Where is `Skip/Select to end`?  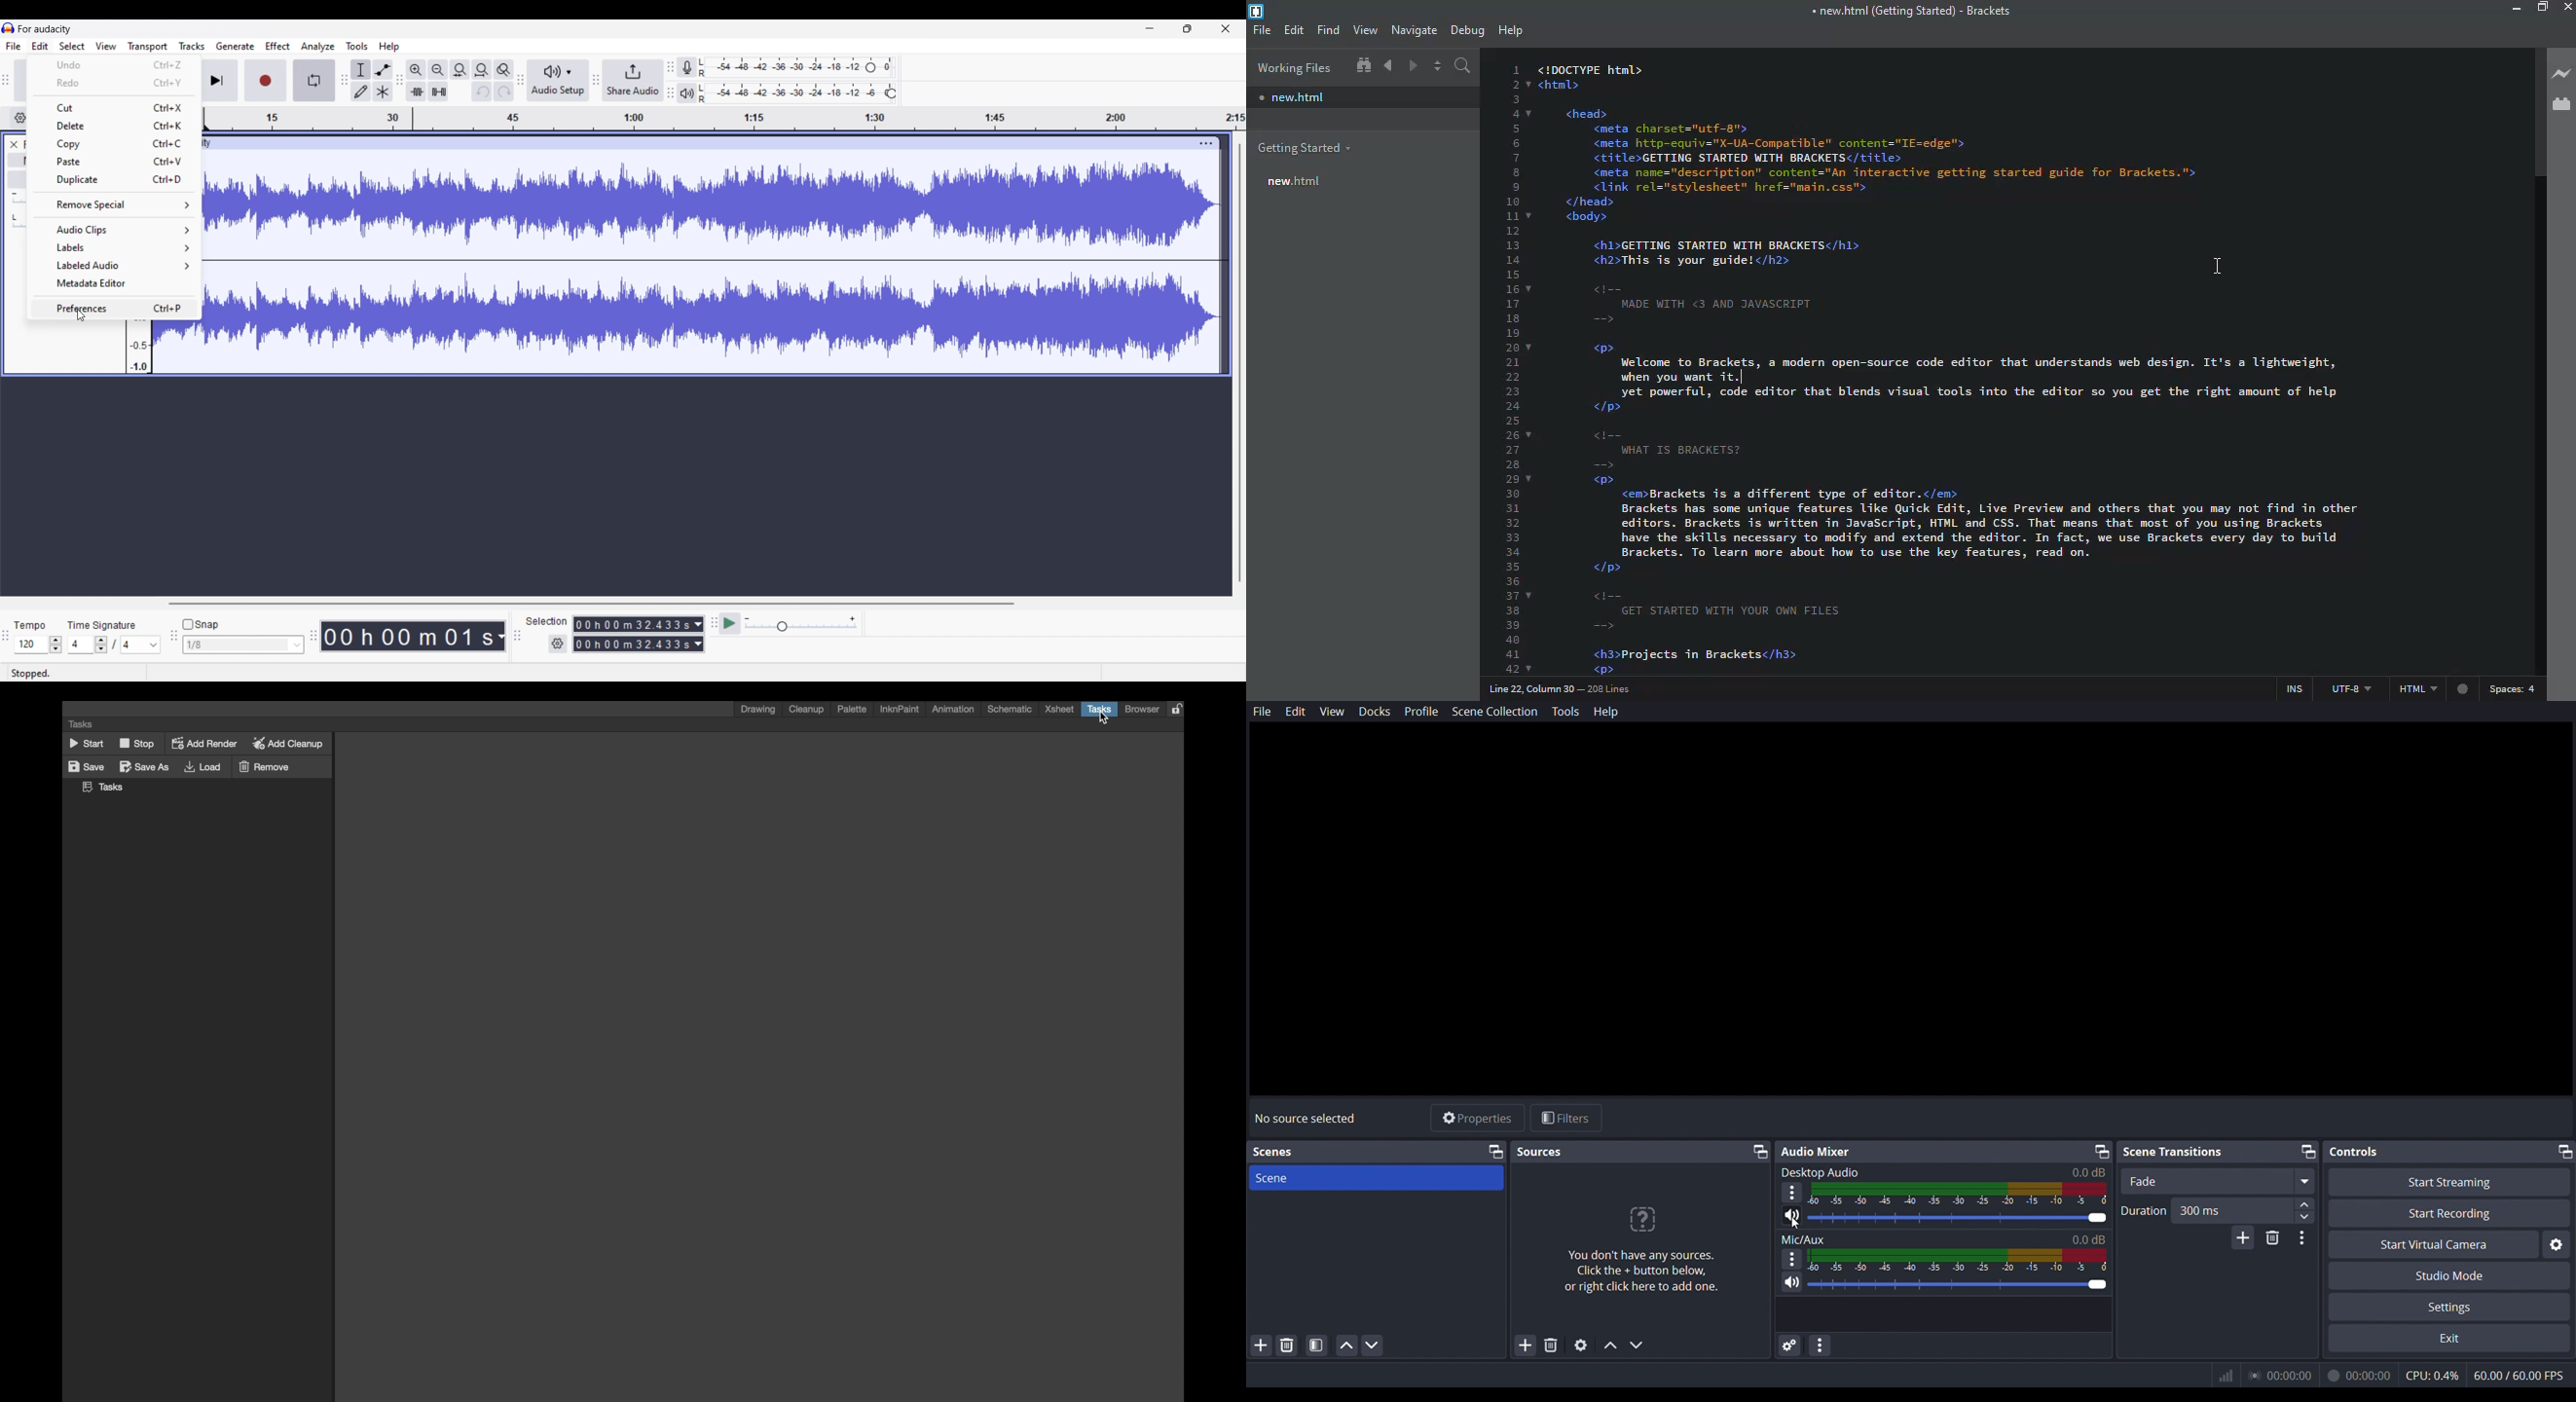 Skip/Select to end is located at coordinates (217, 80).